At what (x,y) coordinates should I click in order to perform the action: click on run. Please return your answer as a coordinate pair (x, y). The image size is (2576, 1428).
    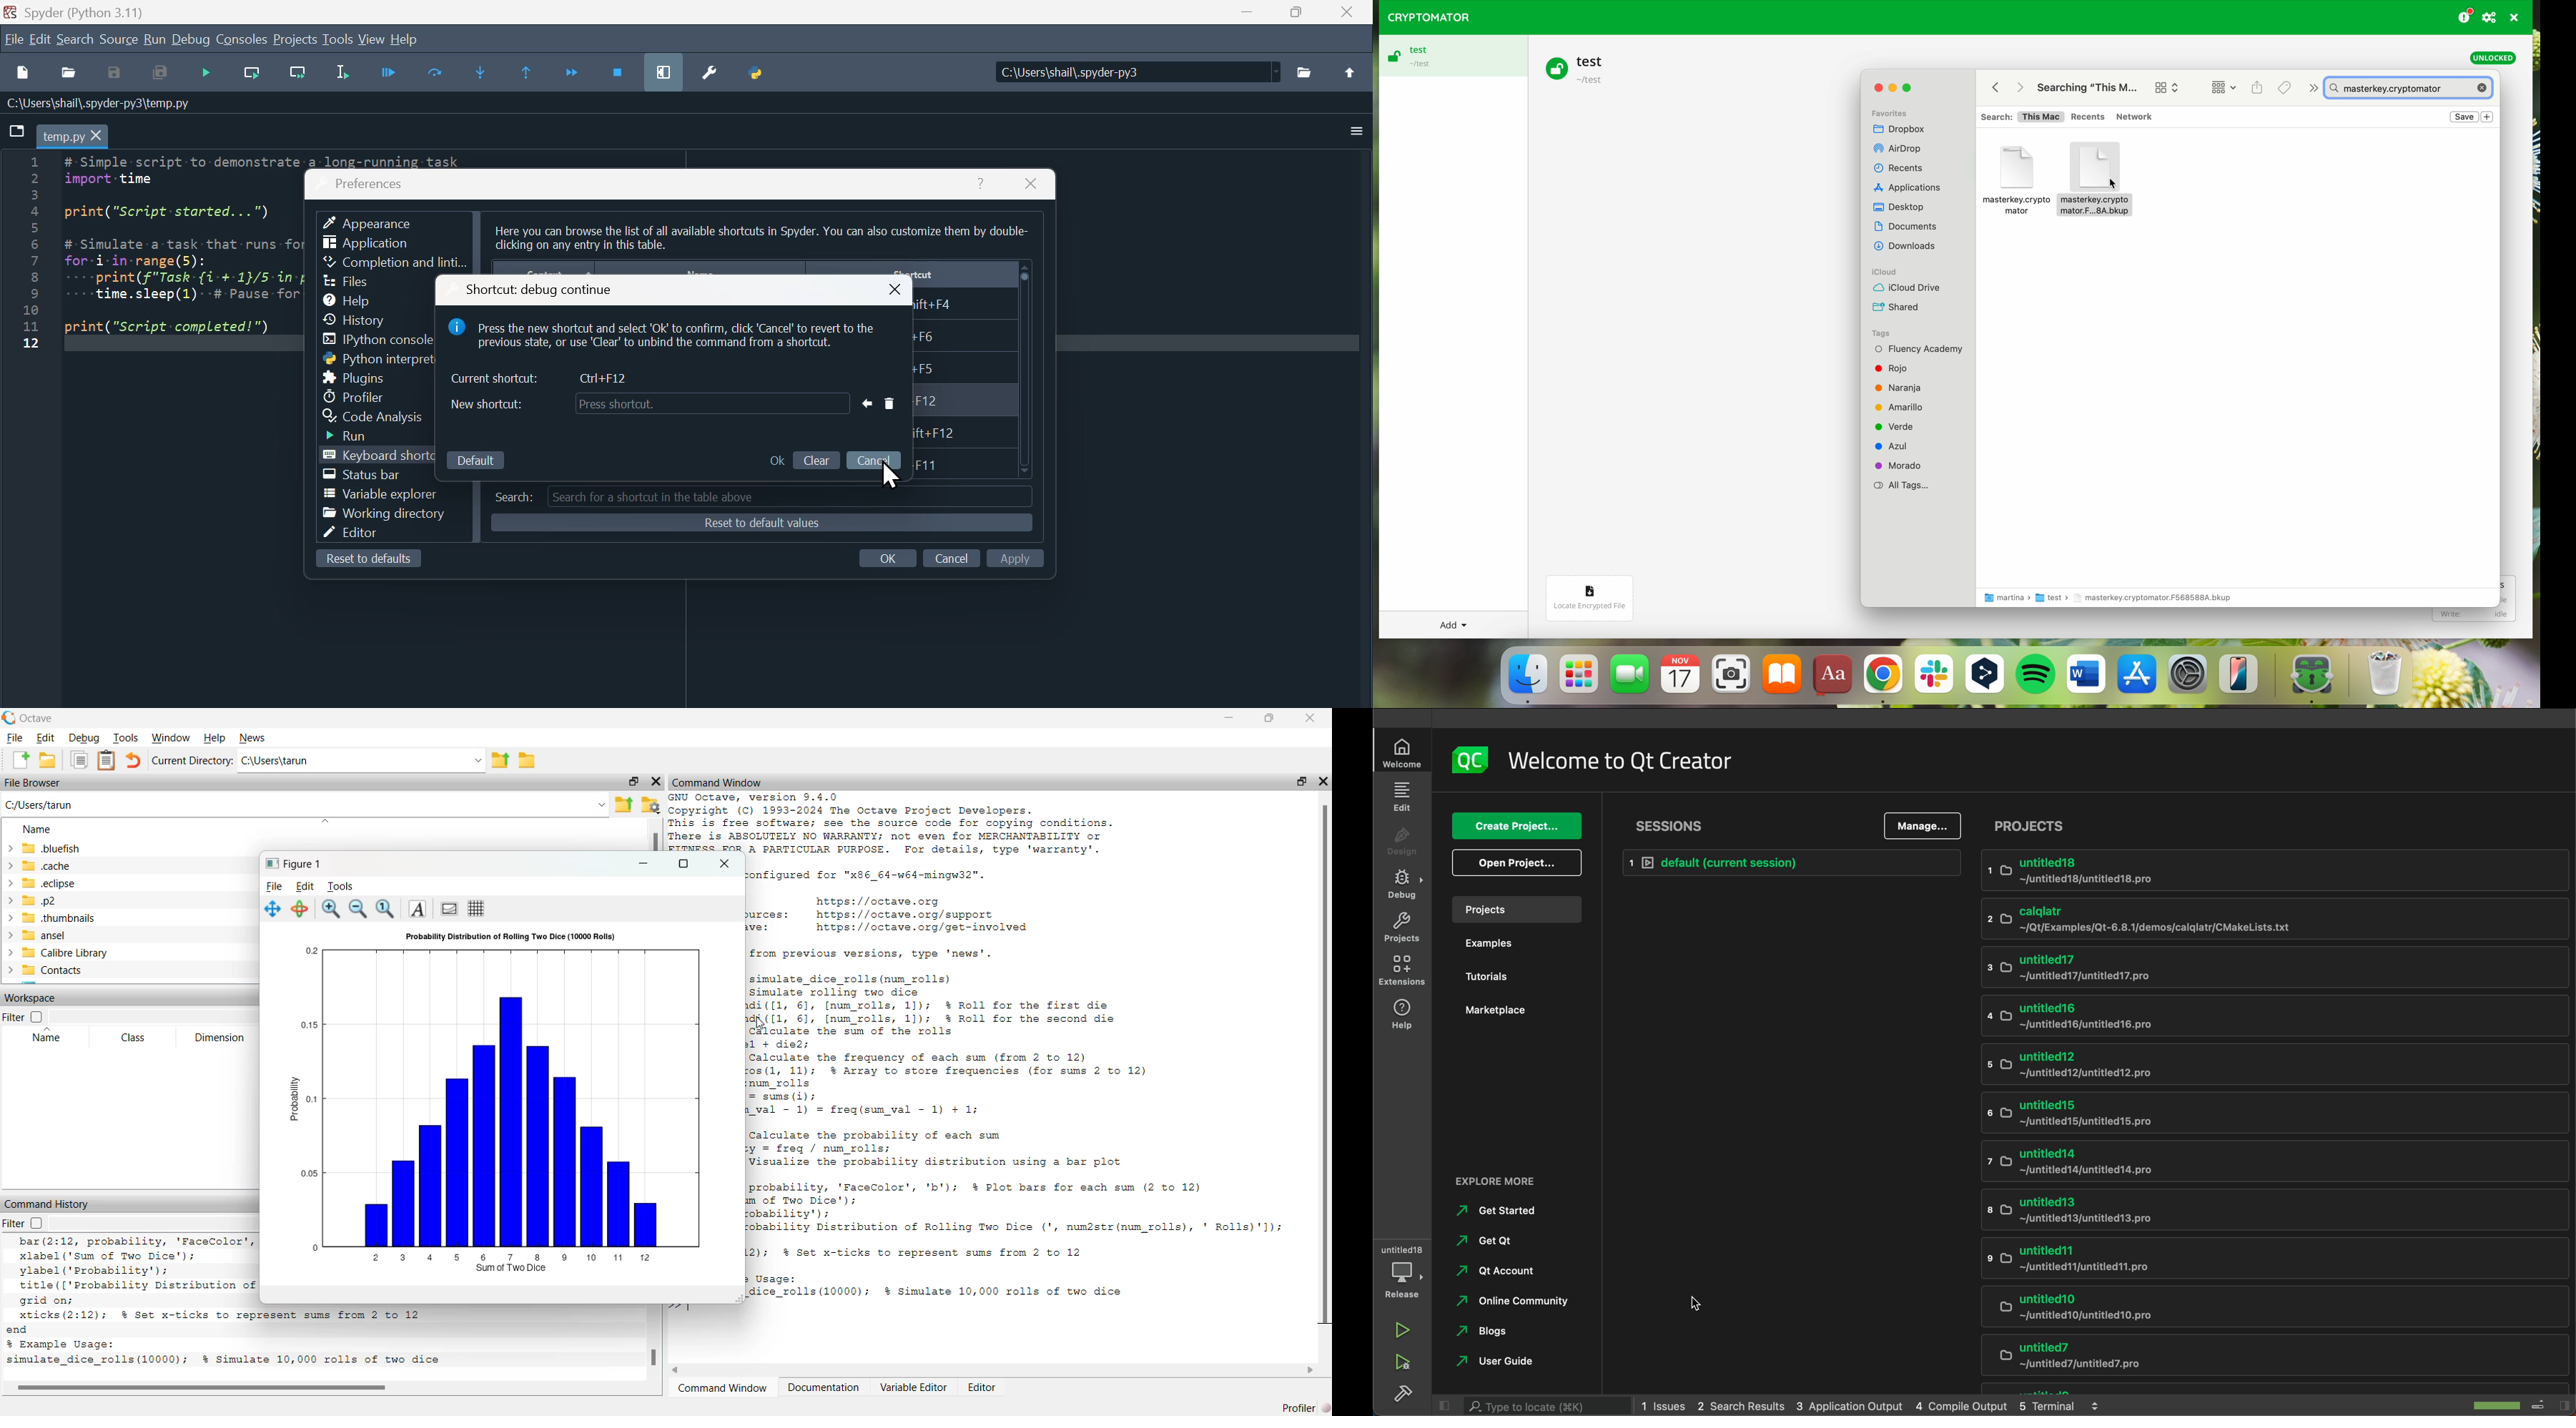
    Looking at the image, I should click on (154, 38).